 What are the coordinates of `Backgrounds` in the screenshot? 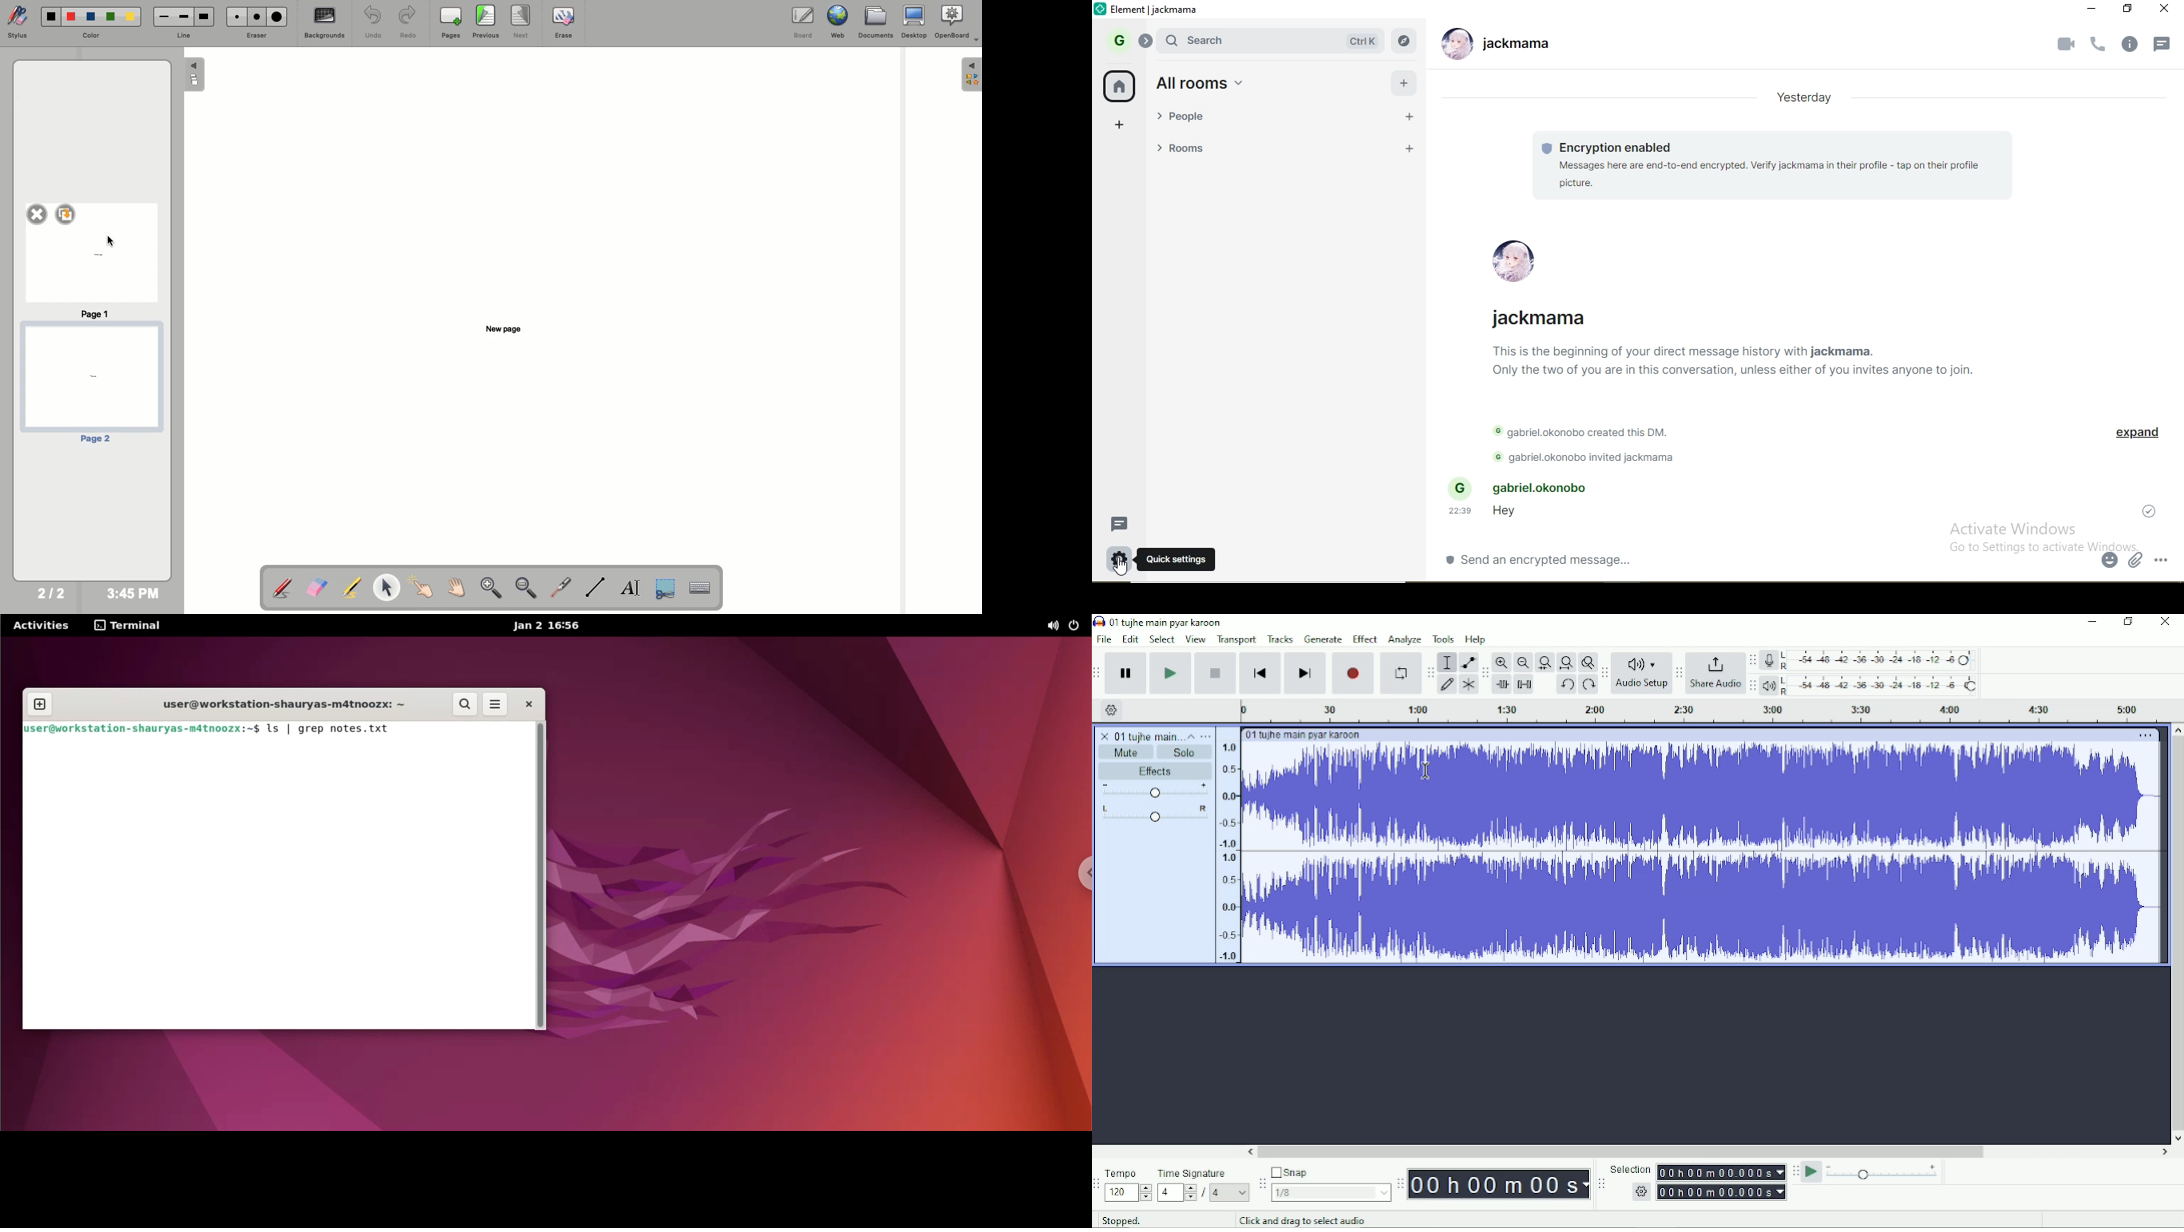 It's located at (325, 23).